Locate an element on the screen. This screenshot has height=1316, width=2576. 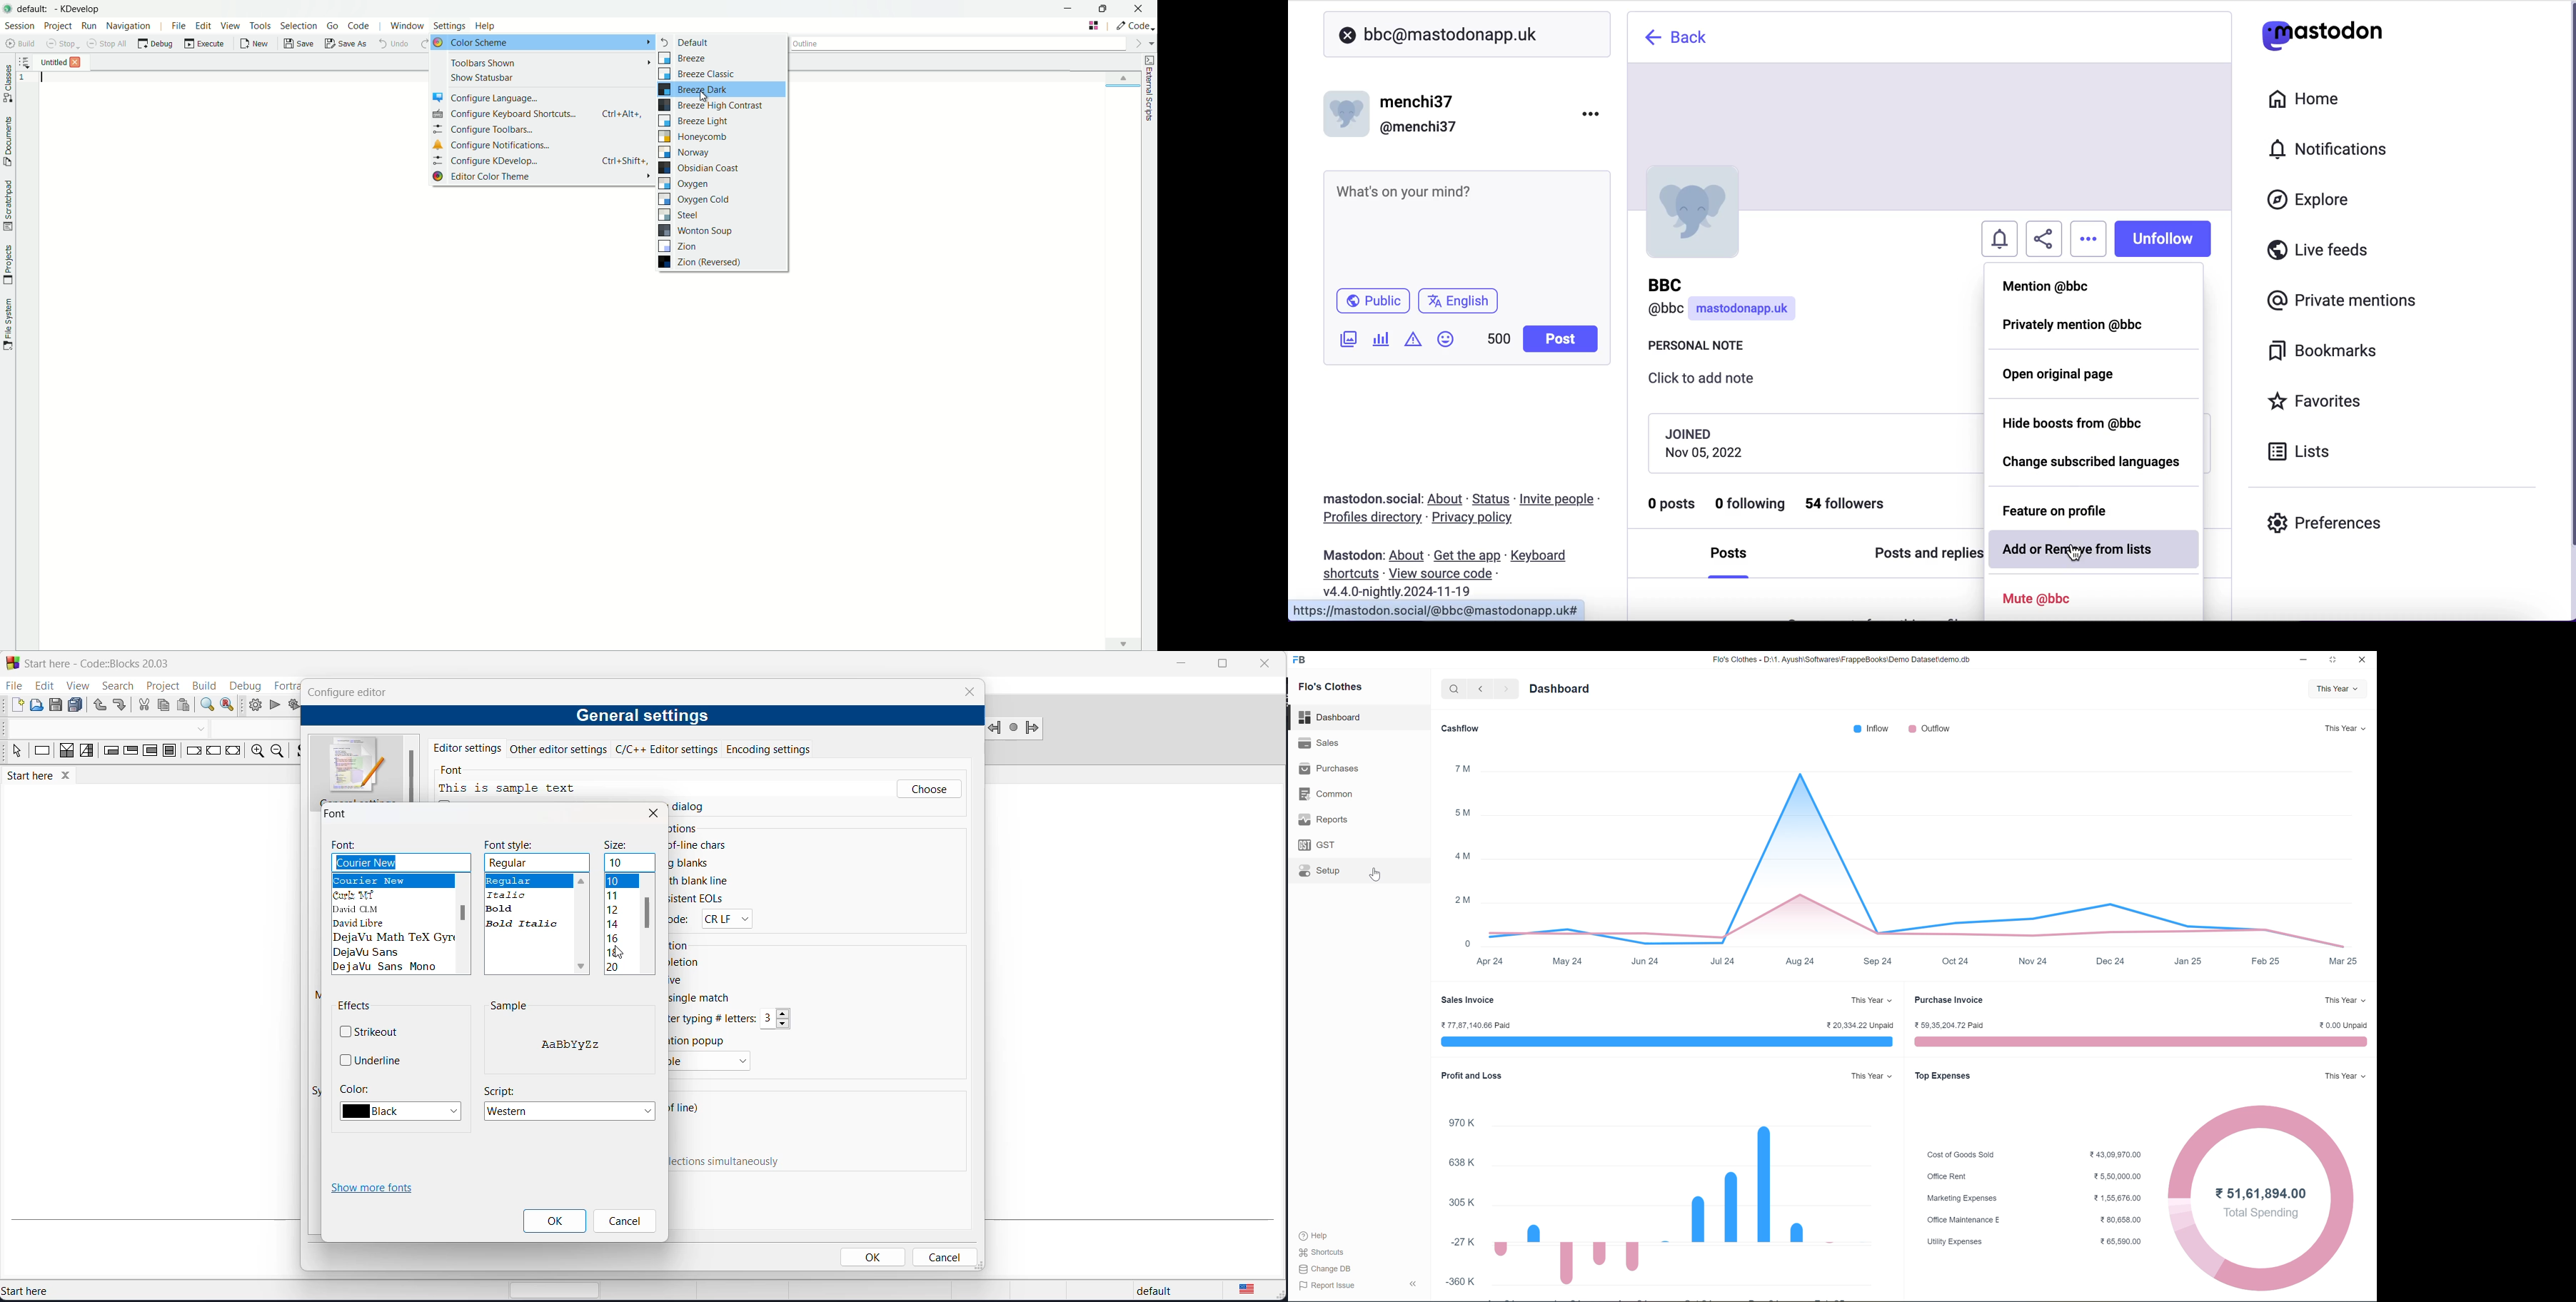
counting loop is located at coordinates (149, 752).